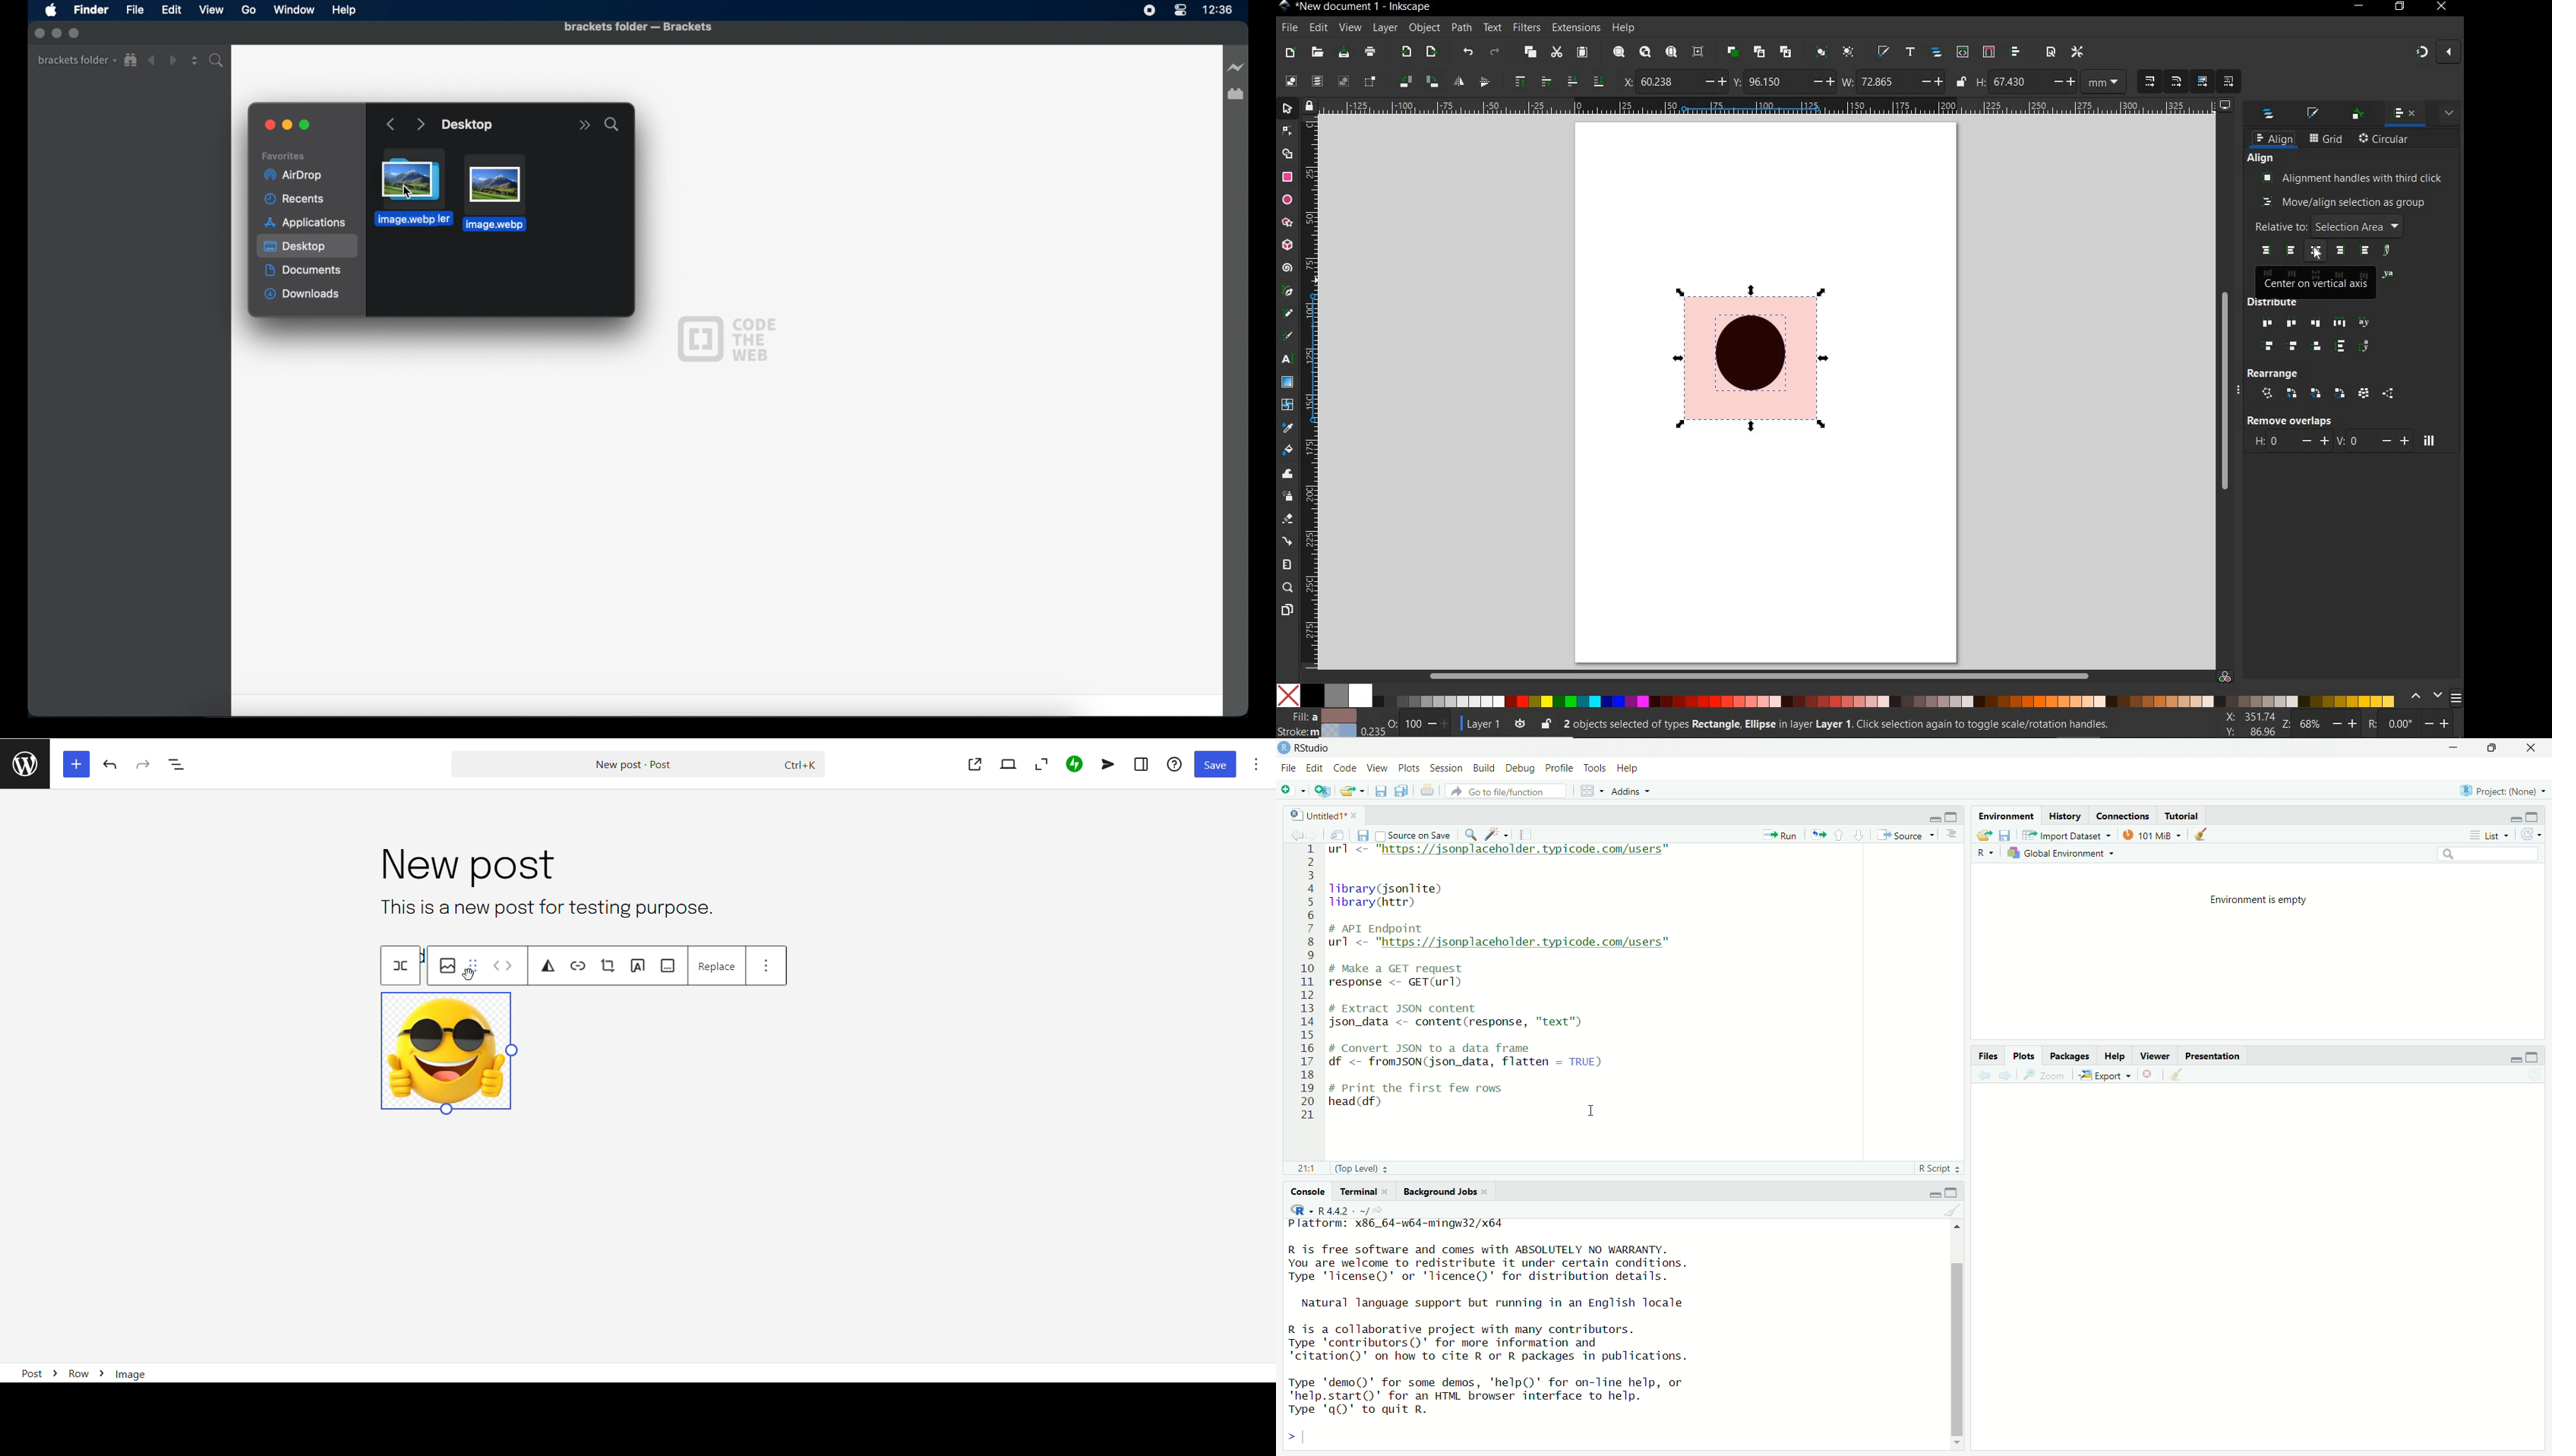  Describe the element at coordinates (420, 125) in the screenshot. I see `go forward` at that location.